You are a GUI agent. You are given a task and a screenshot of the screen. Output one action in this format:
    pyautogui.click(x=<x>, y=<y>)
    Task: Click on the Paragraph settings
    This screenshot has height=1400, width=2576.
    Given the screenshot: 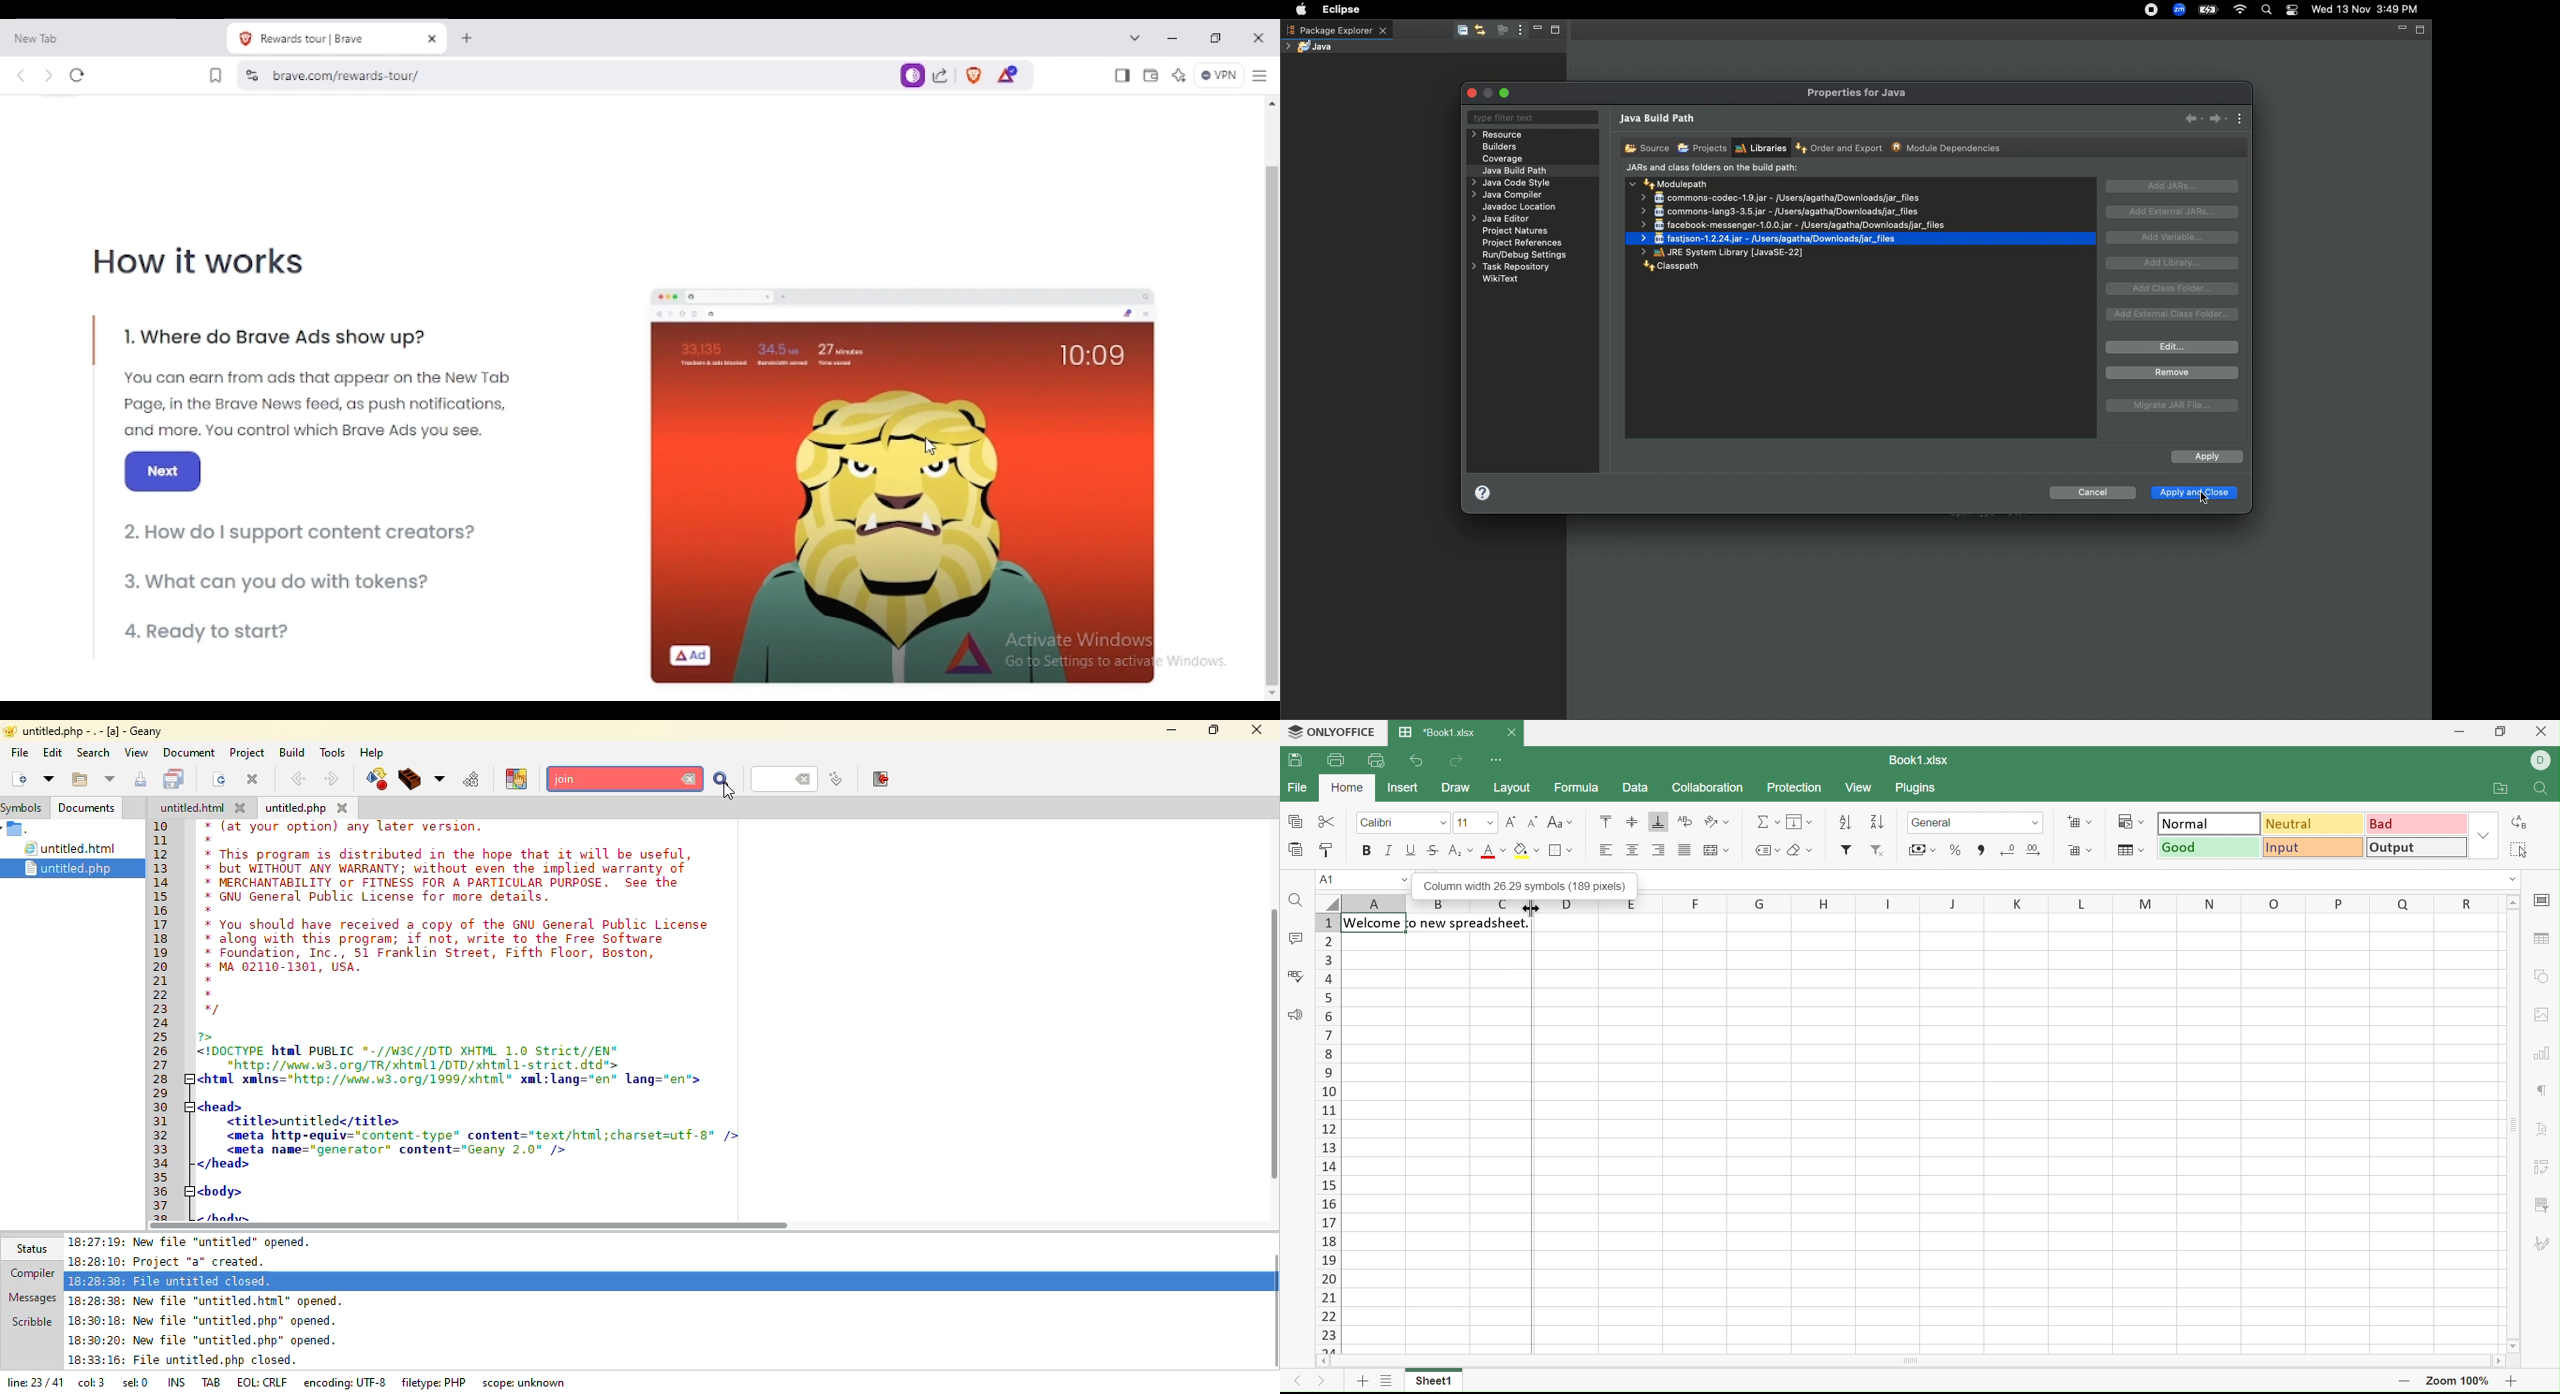 What is the action you would take?
    pyautogui.click(x=2543, y=1092)
    